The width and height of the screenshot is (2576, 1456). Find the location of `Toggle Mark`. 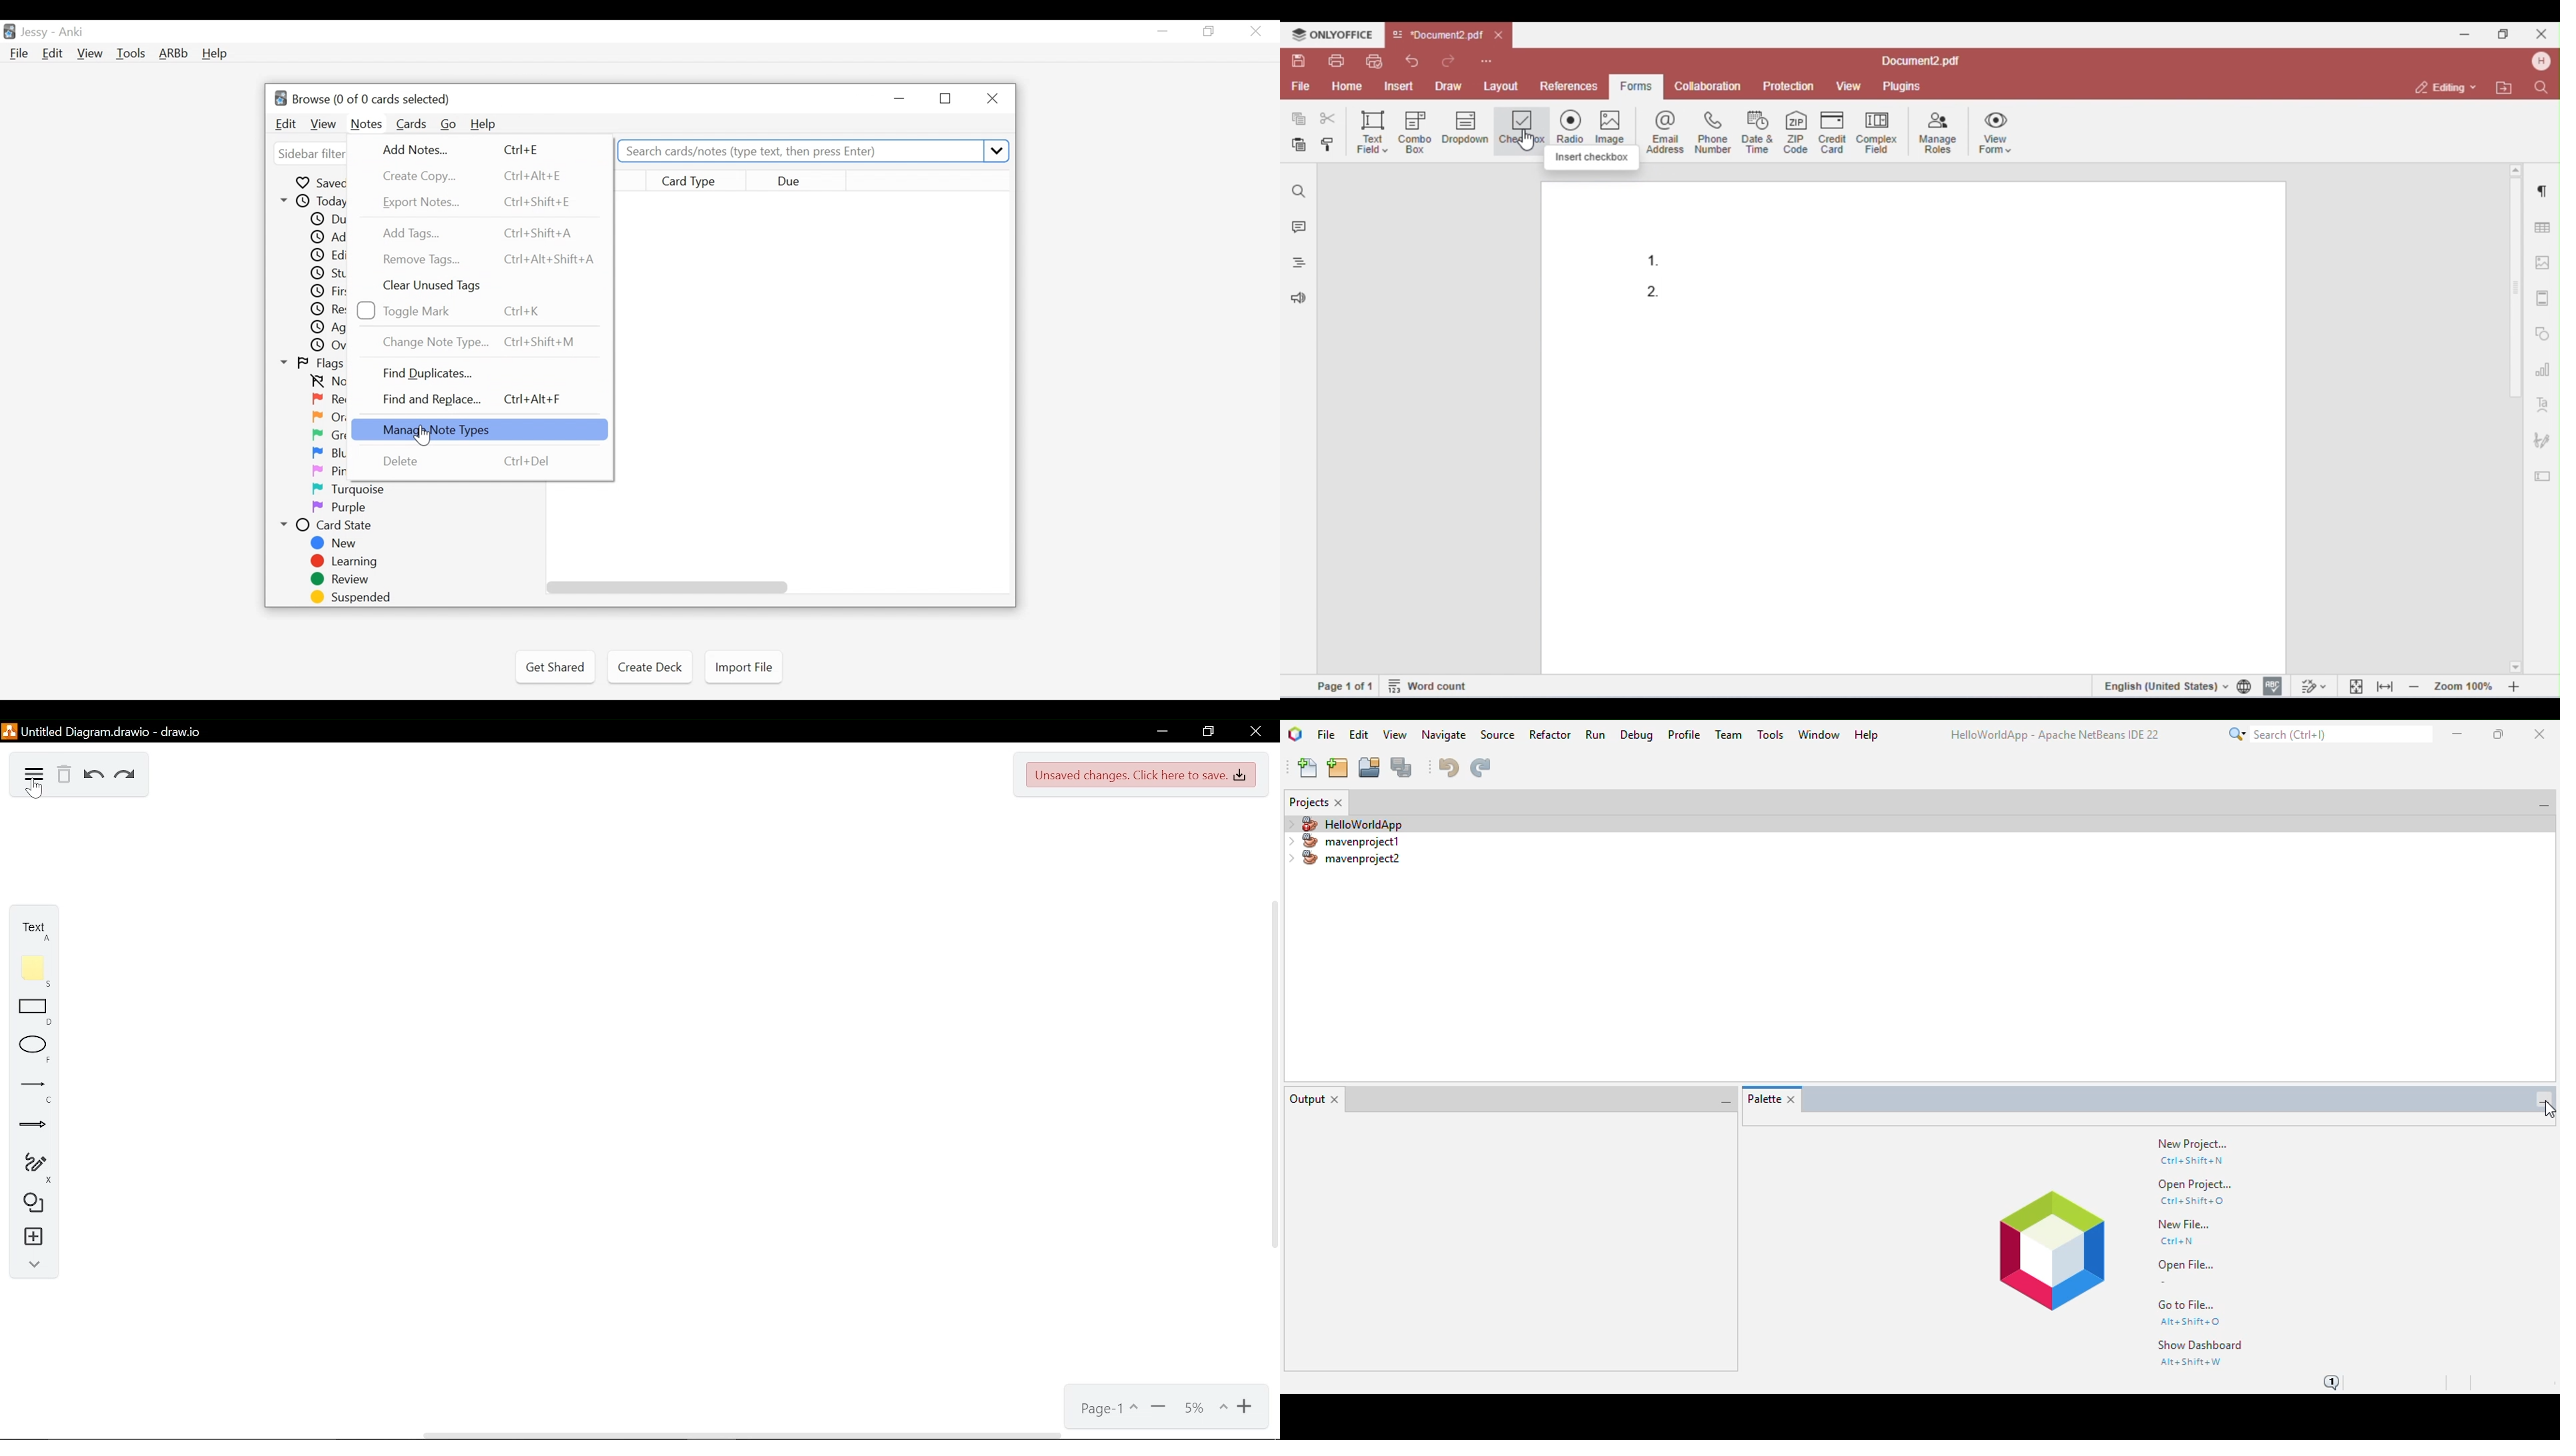

Toggle Mark is located at coordinates (461, 311).